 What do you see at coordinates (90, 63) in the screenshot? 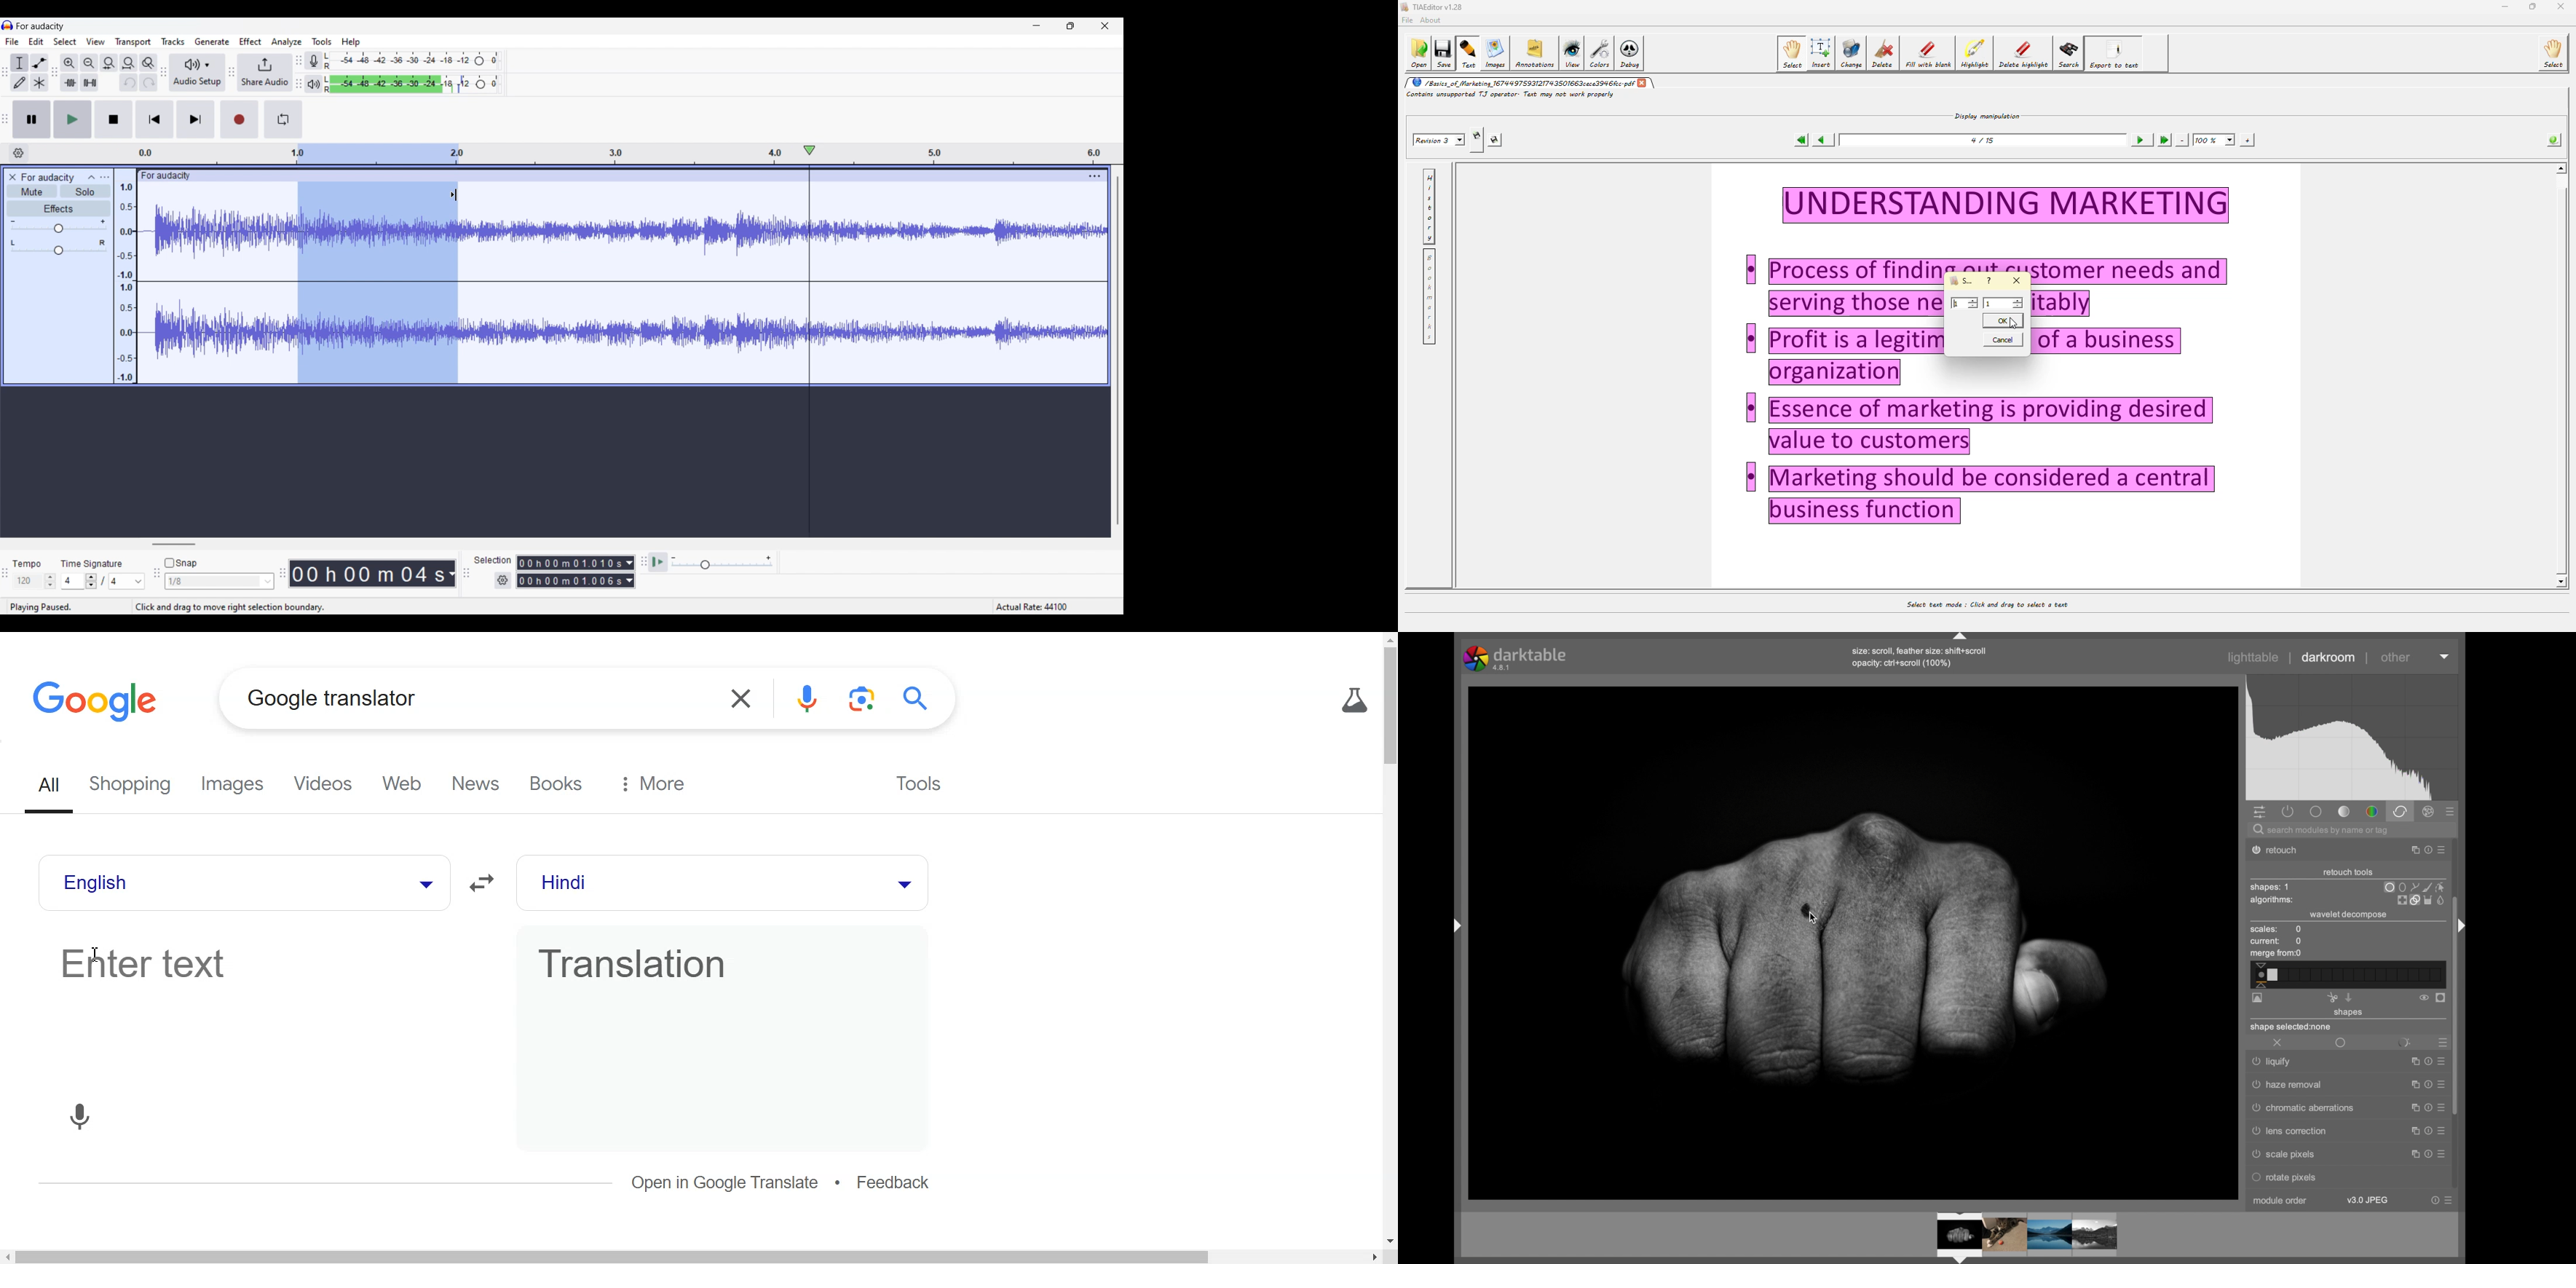
I see `Zoom out` at bounding box center [90, 63].